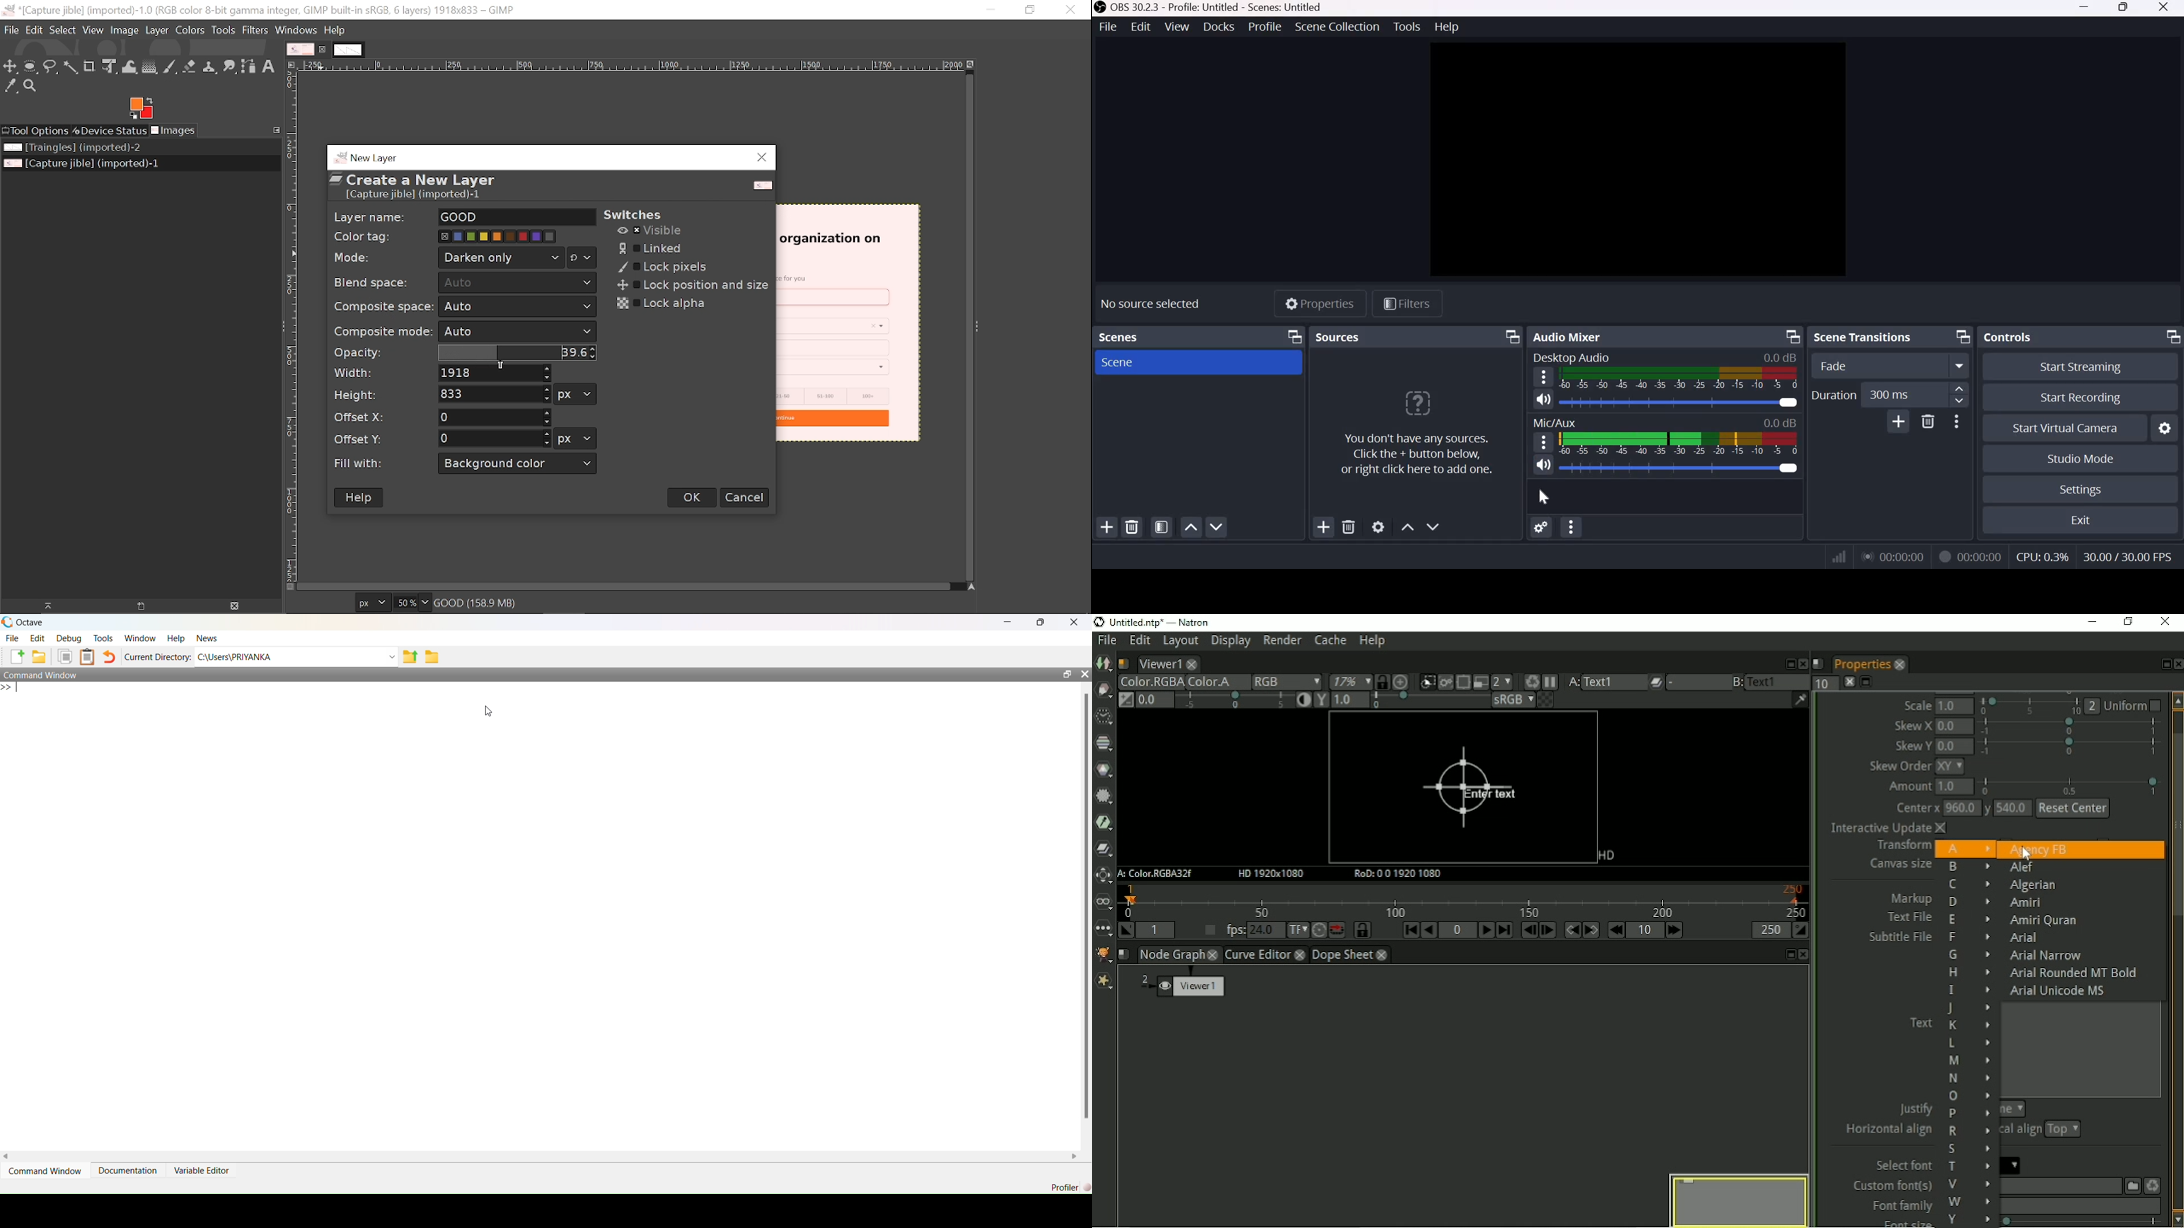  What do you see at coordinates (1642, 158) in the screenshot?
I see `canvas` at bounding box center [1642, 158].